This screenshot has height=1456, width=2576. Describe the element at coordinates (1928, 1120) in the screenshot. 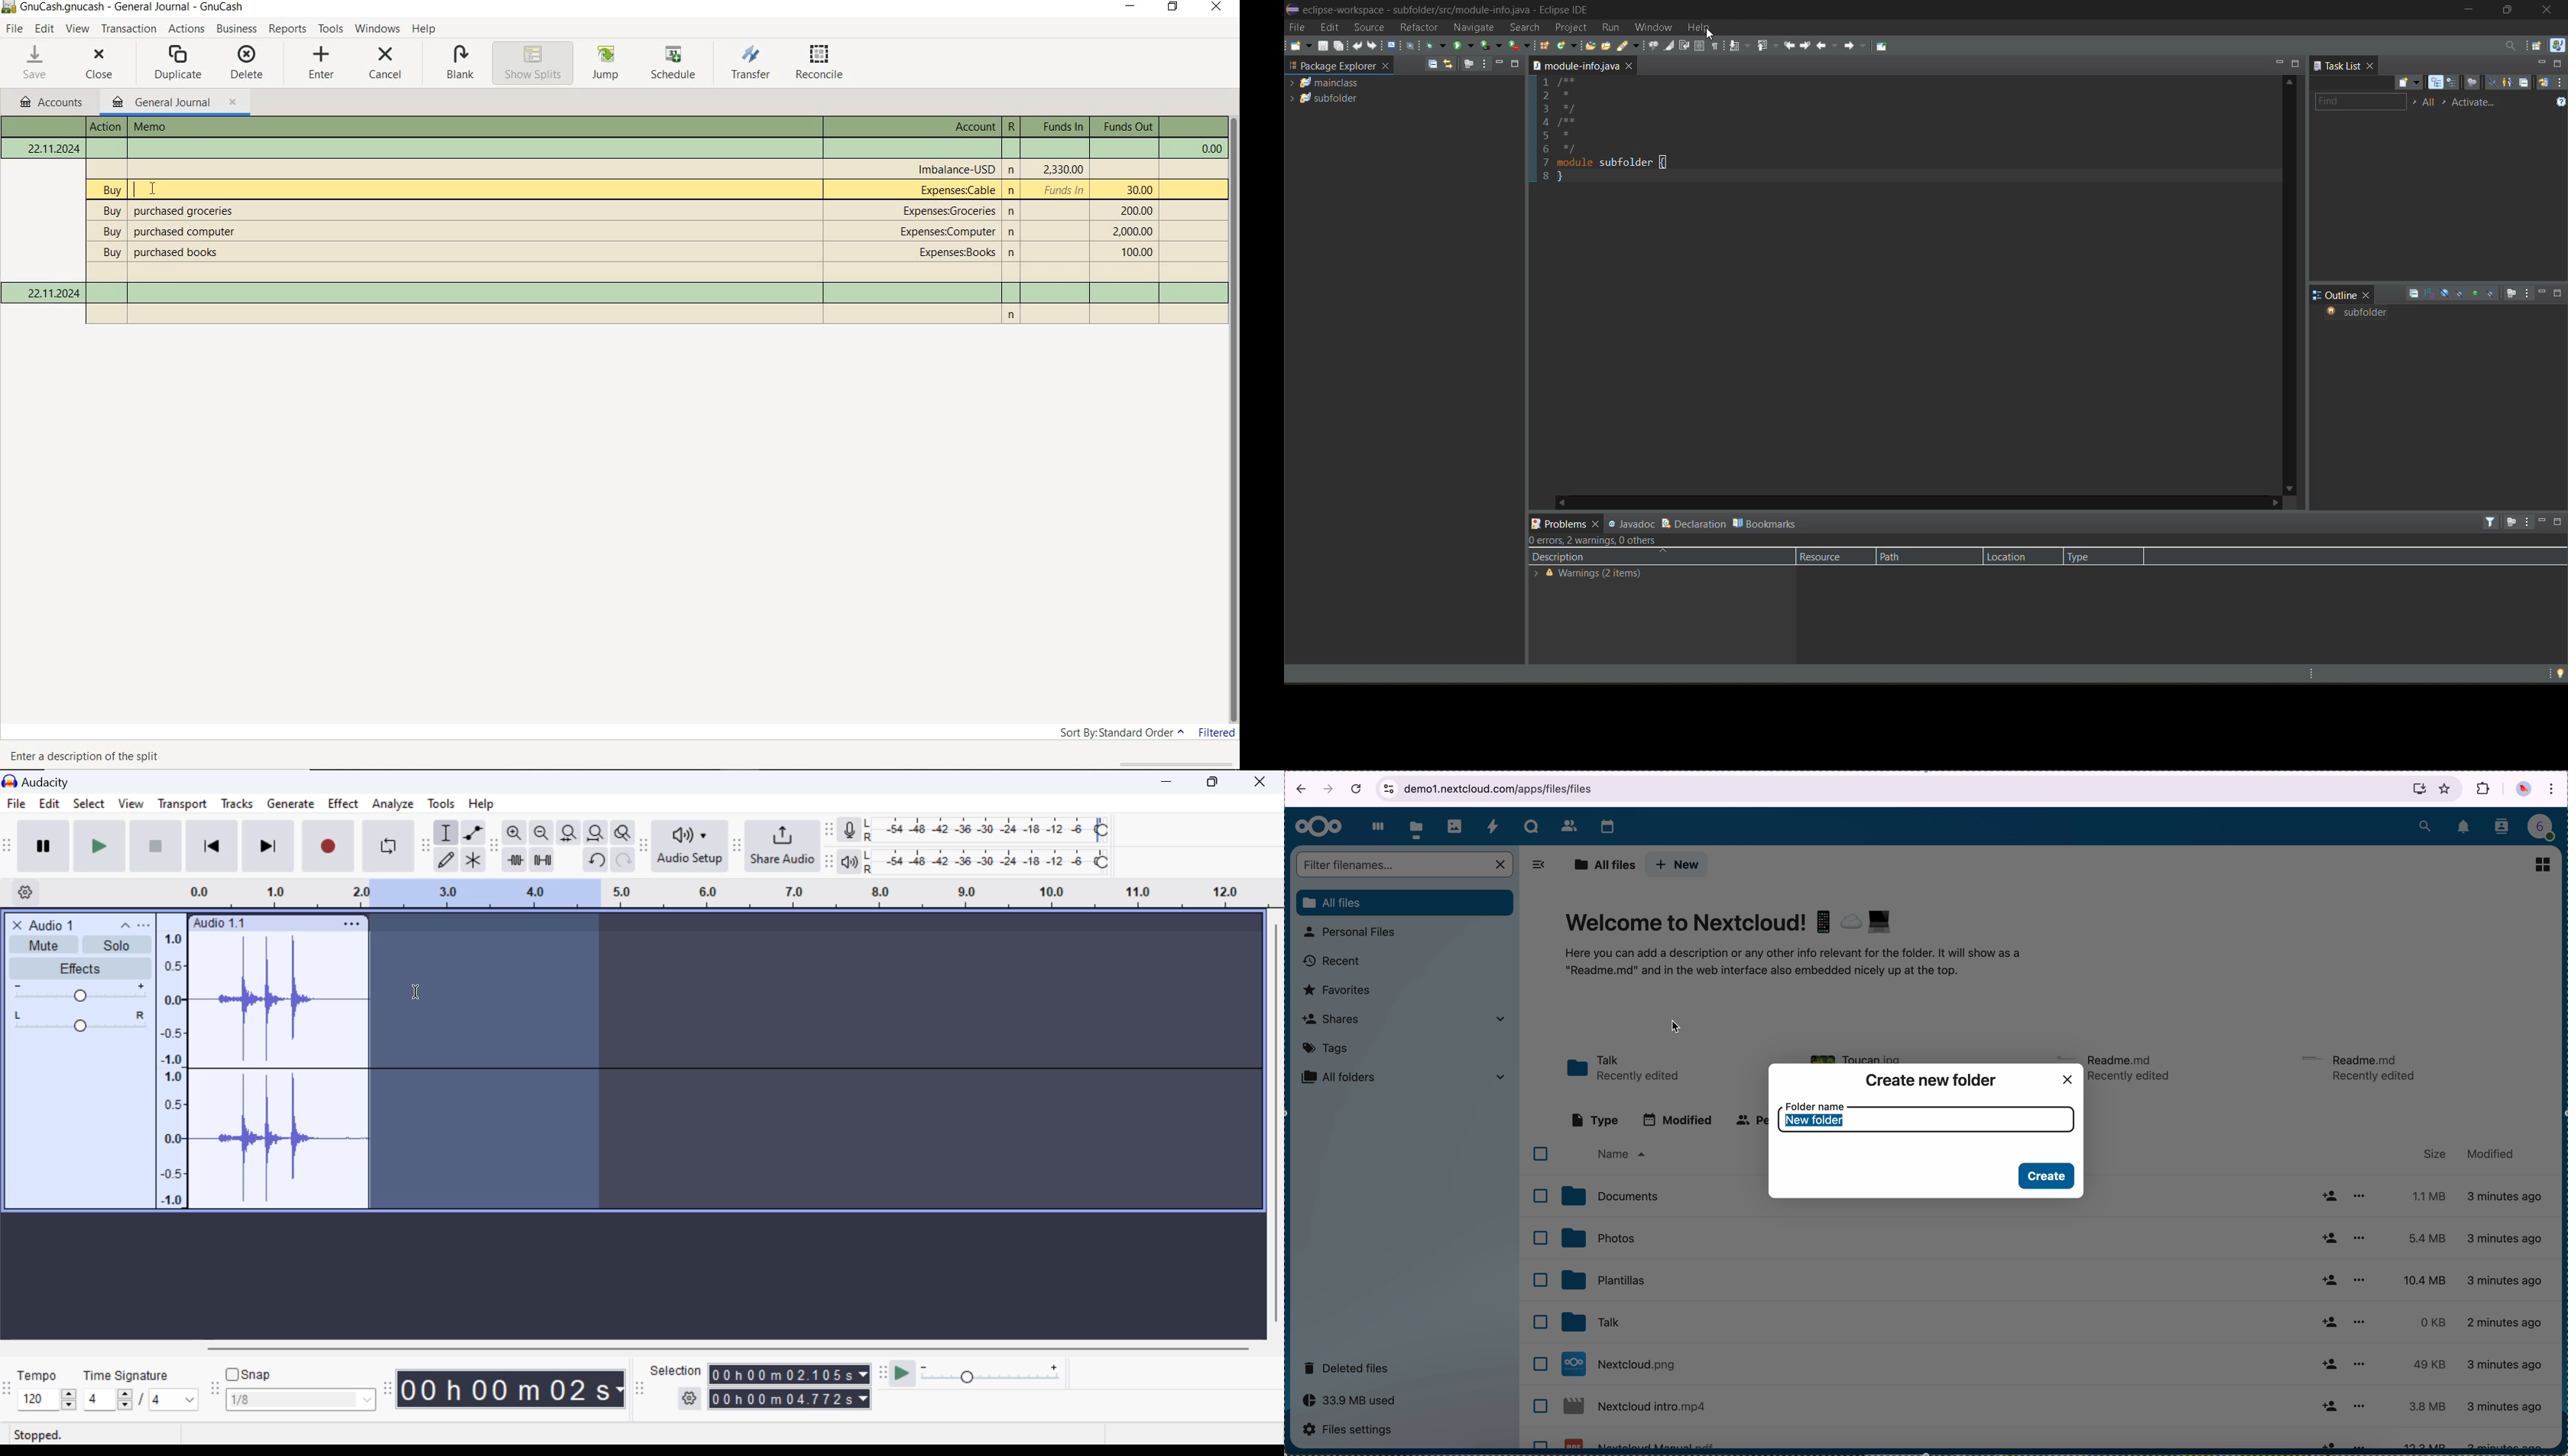

I see `folder name` at that location.